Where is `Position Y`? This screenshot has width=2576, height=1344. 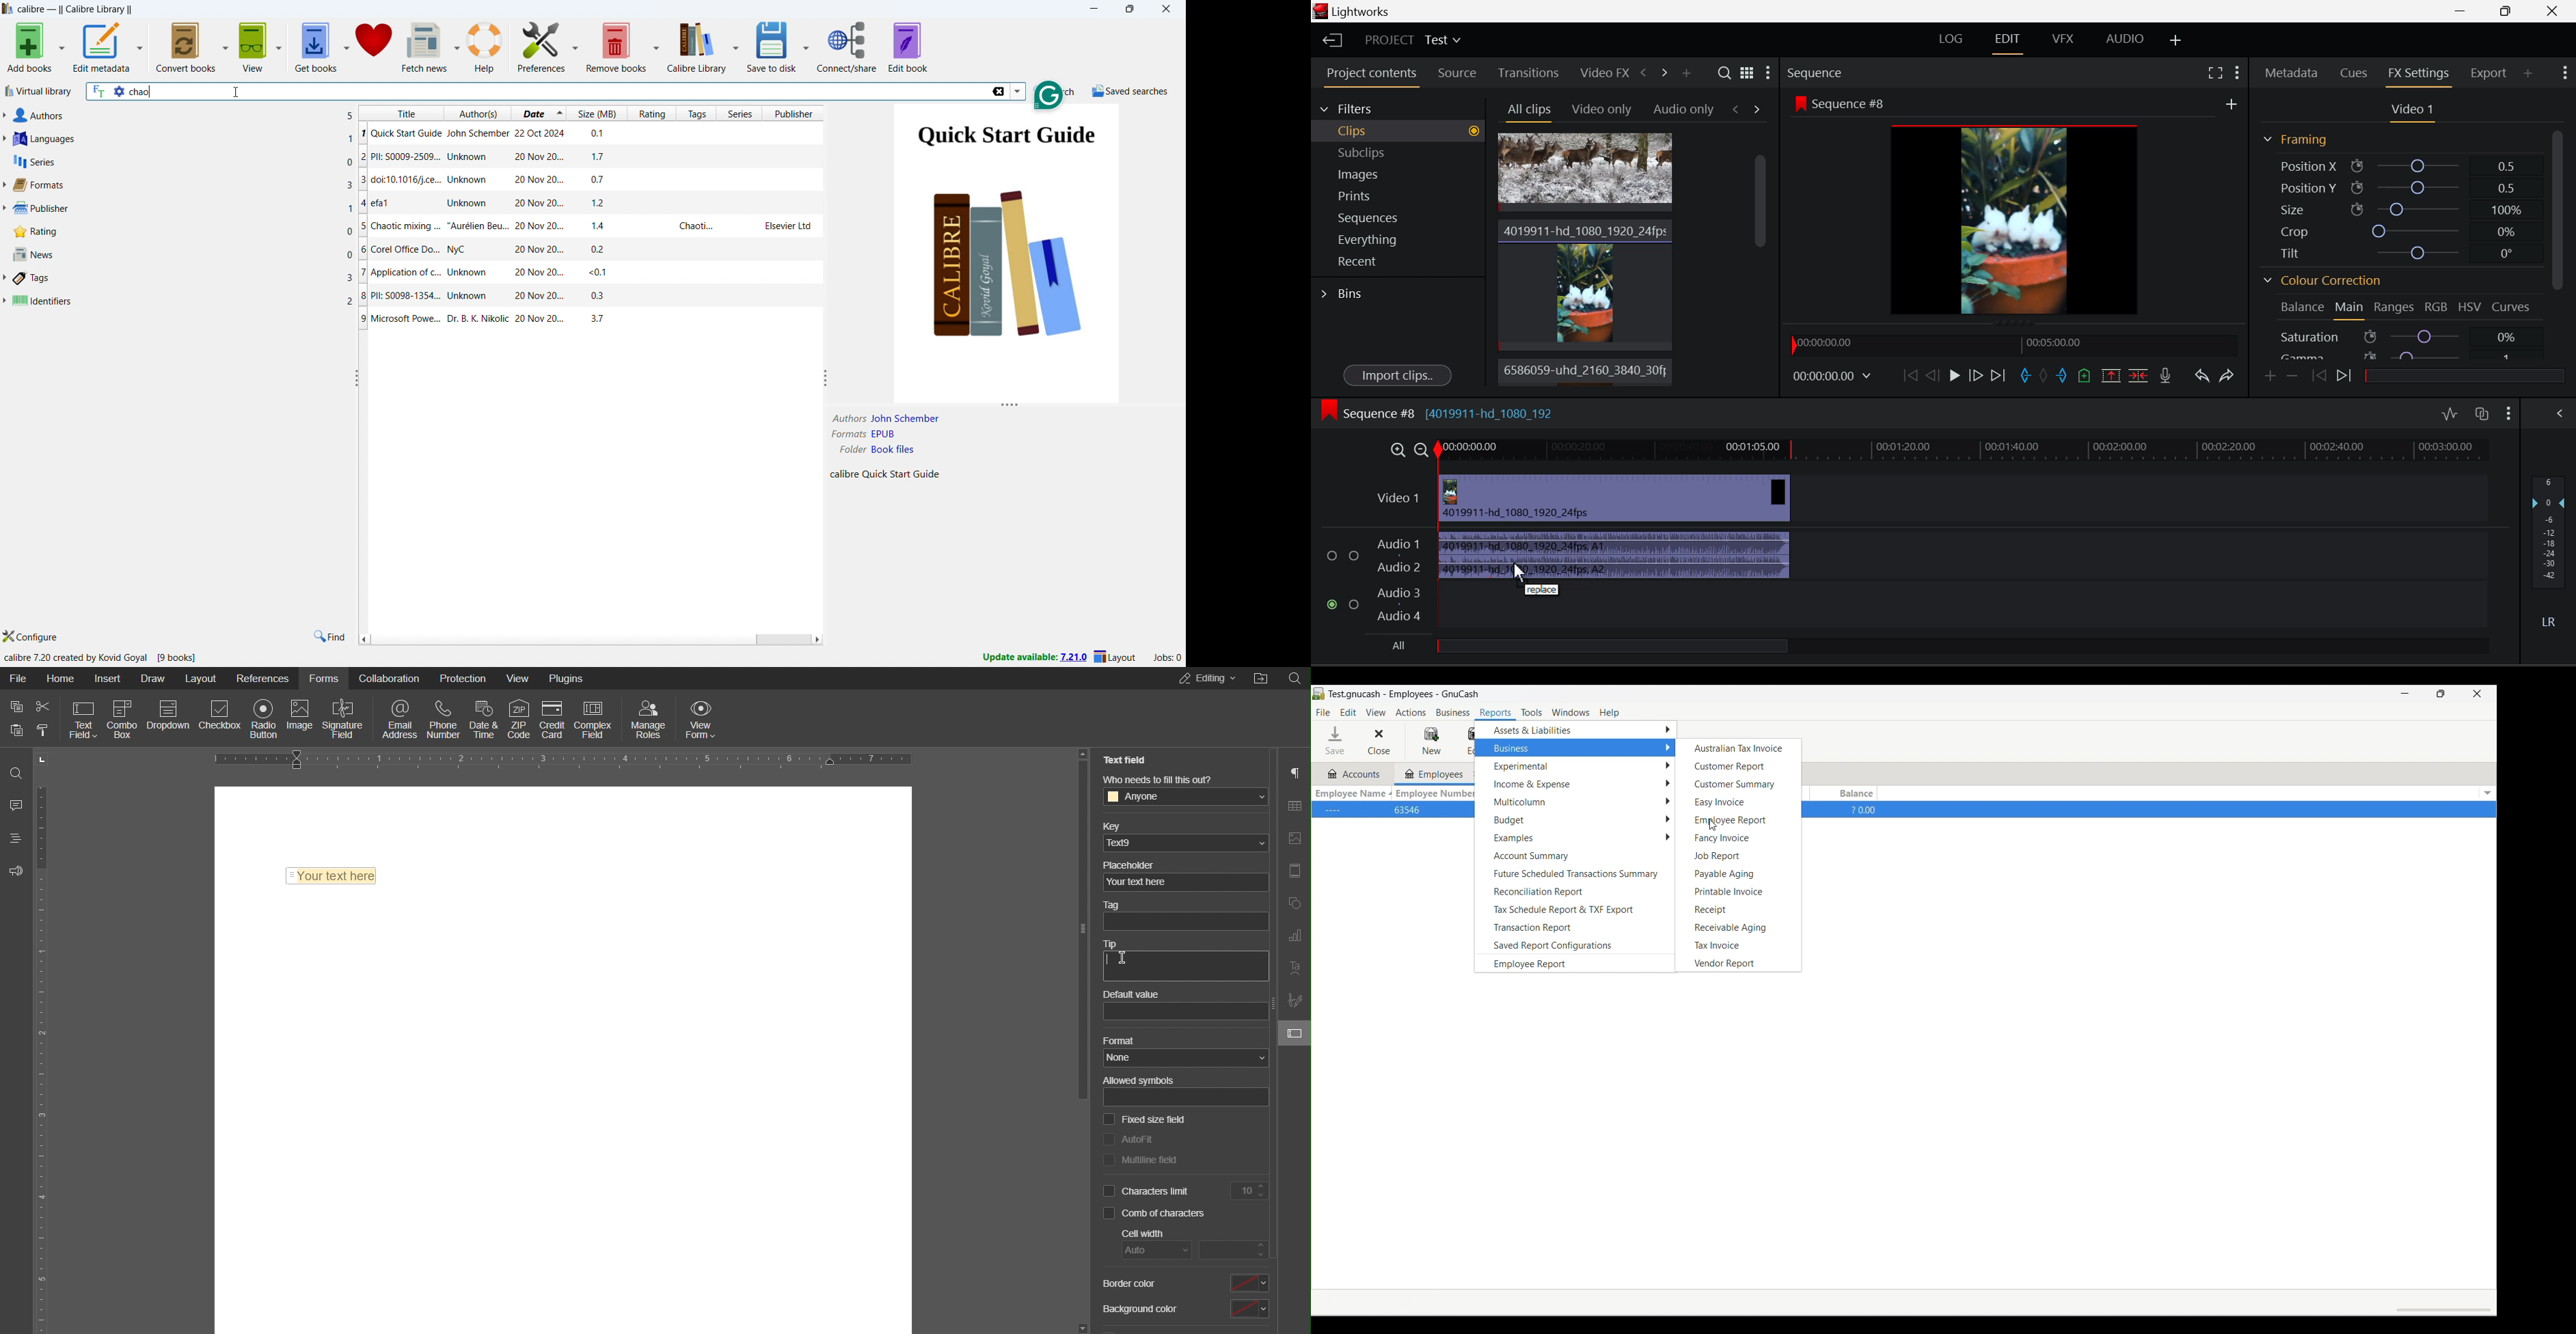 Position Y is located at coordinates (2407, 189).